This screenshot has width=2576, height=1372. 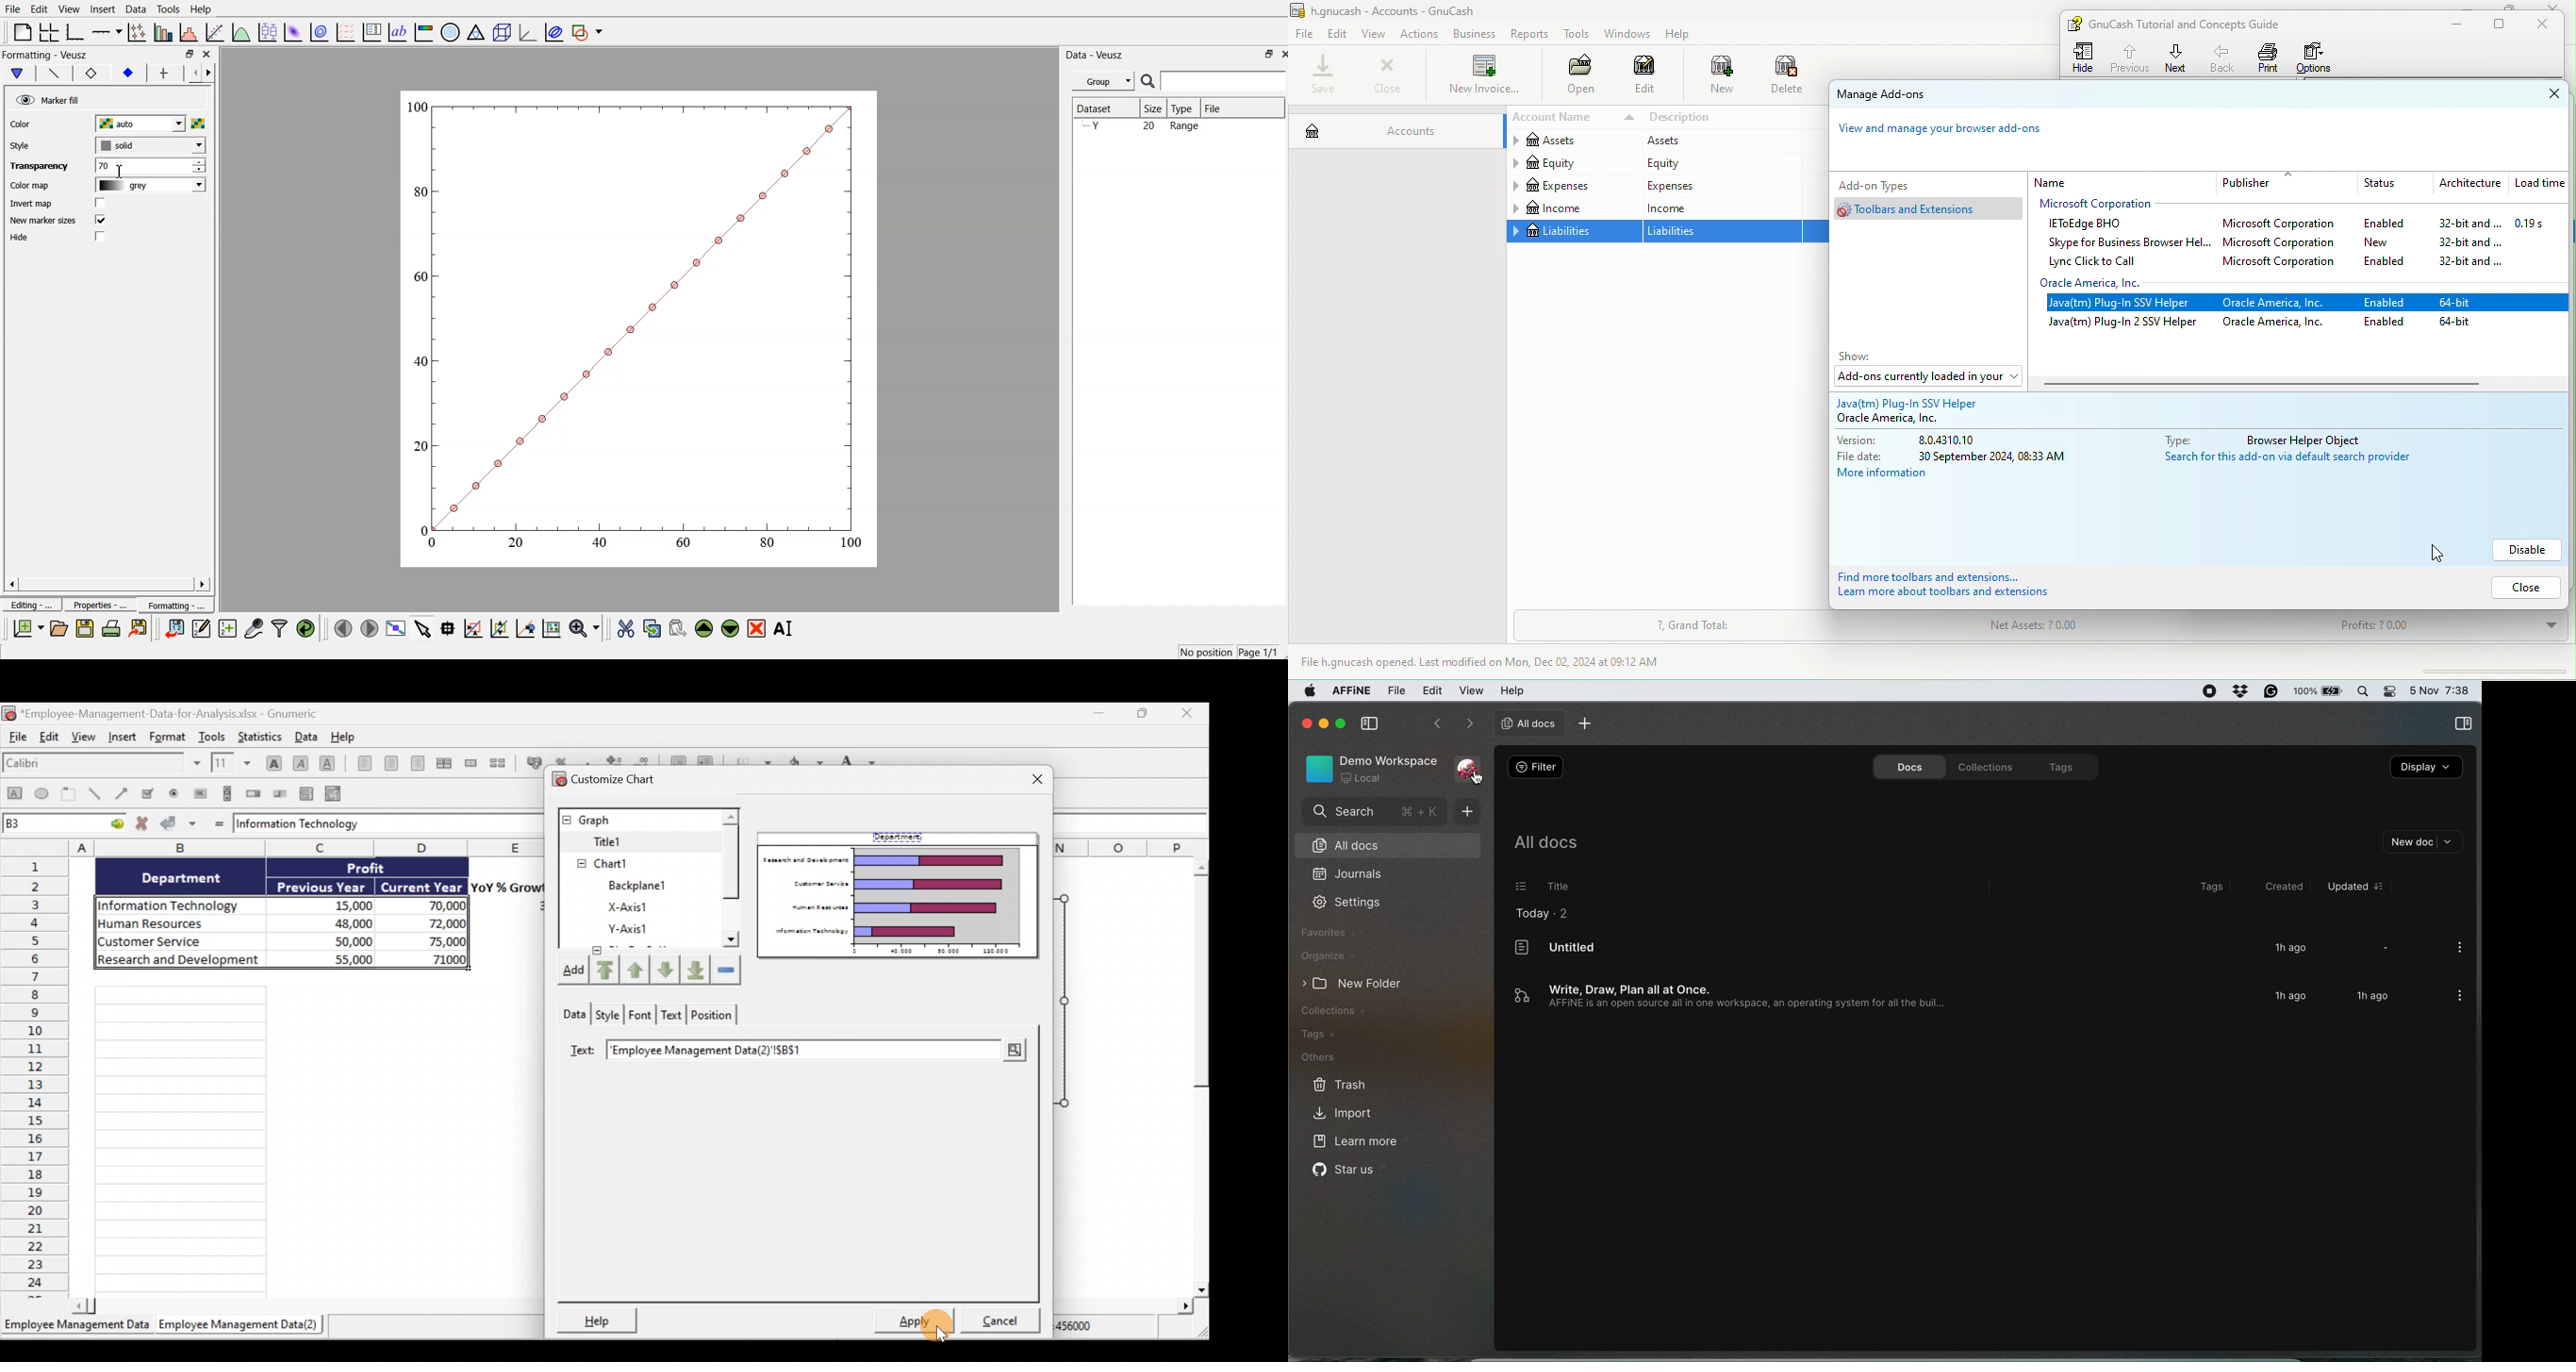 What do you see at coordinates (1626, 34) in the screenshot?
I see `windows` at bounding box center [1626, 34].